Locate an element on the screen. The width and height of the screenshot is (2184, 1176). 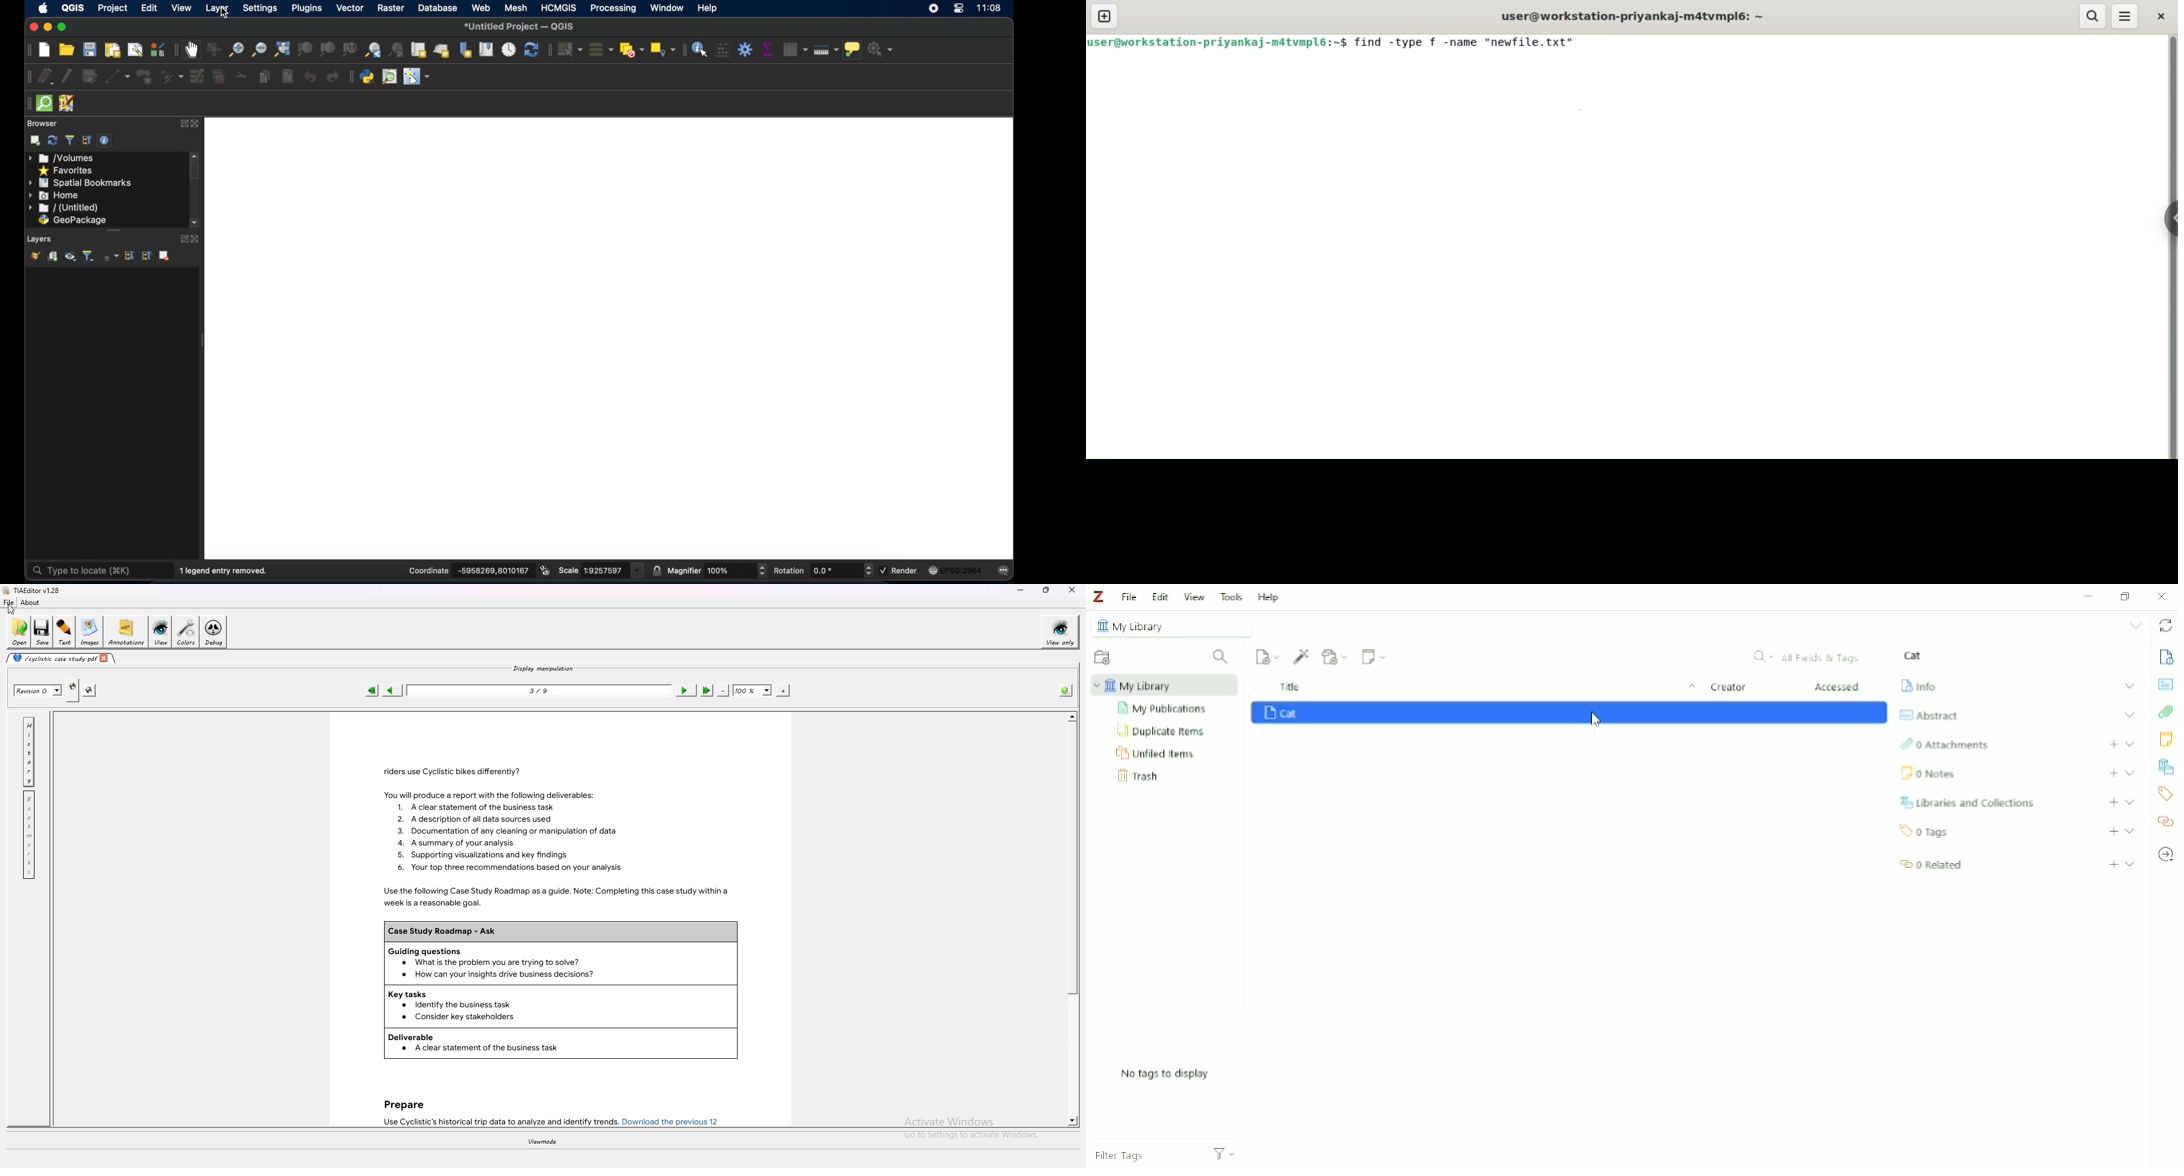
Title is located at coordinates (1490, 688).